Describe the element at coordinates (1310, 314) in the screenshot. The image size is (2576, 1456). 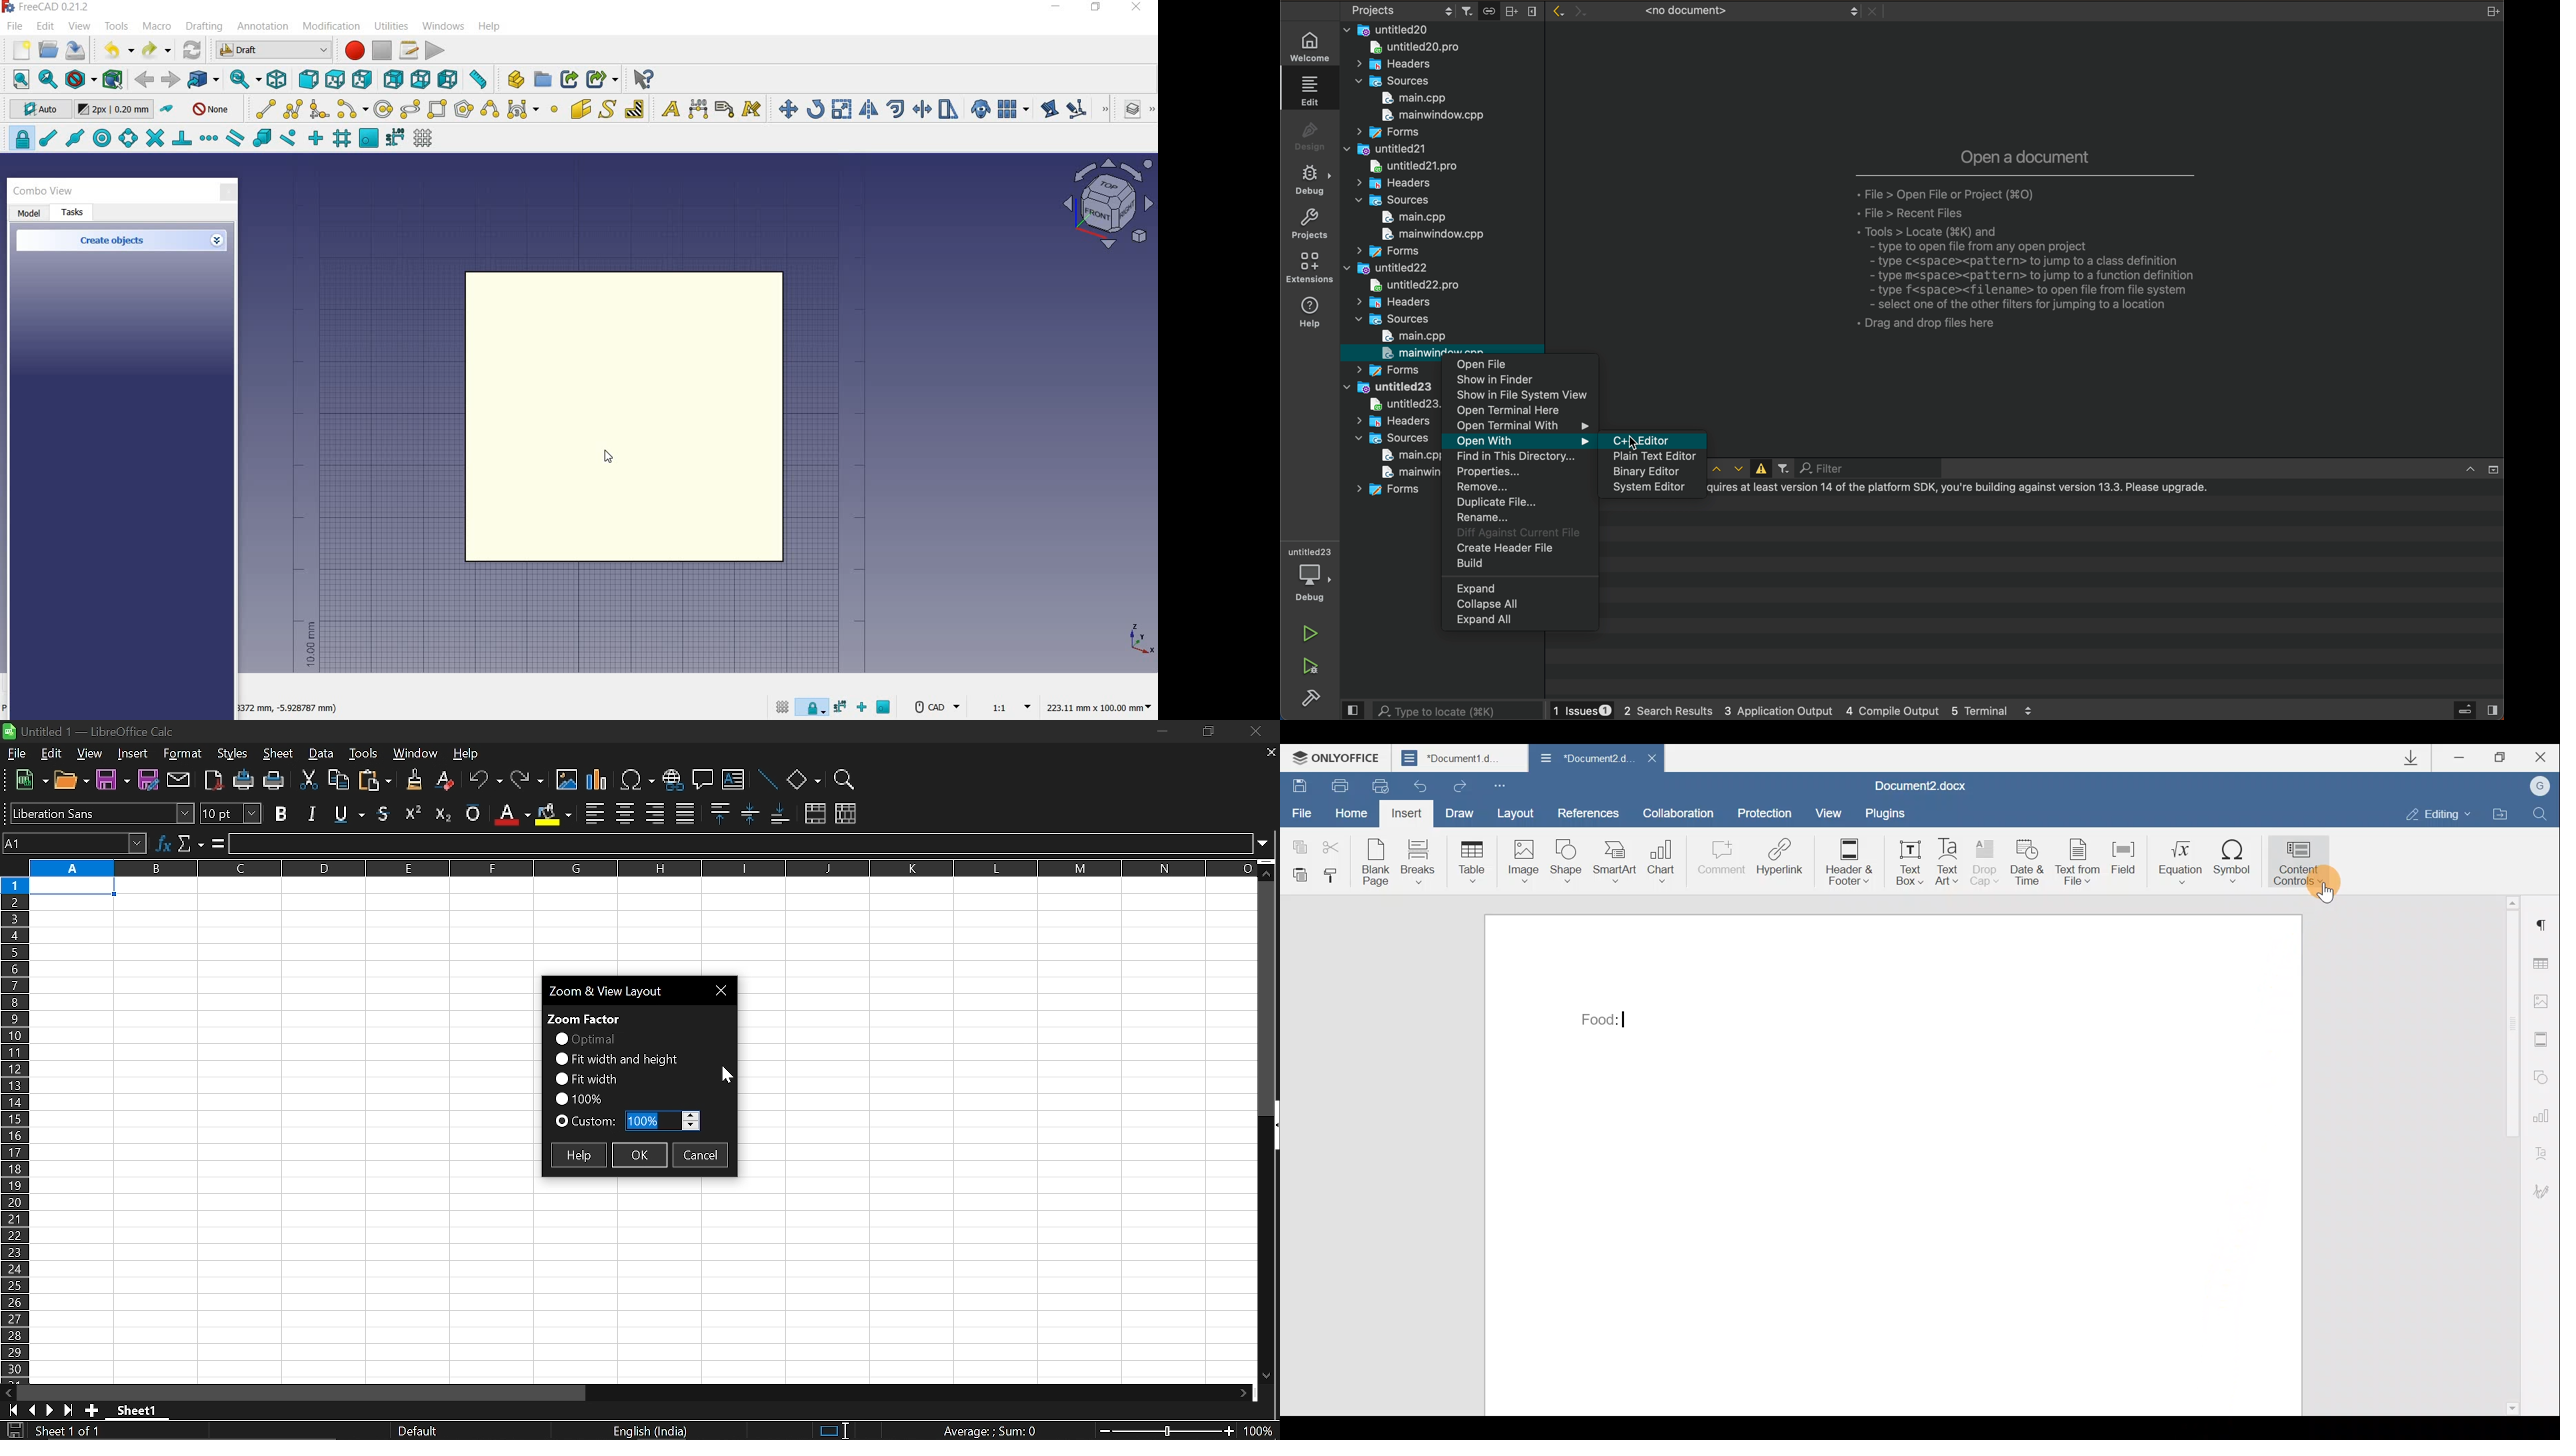
I see `help` at that location.